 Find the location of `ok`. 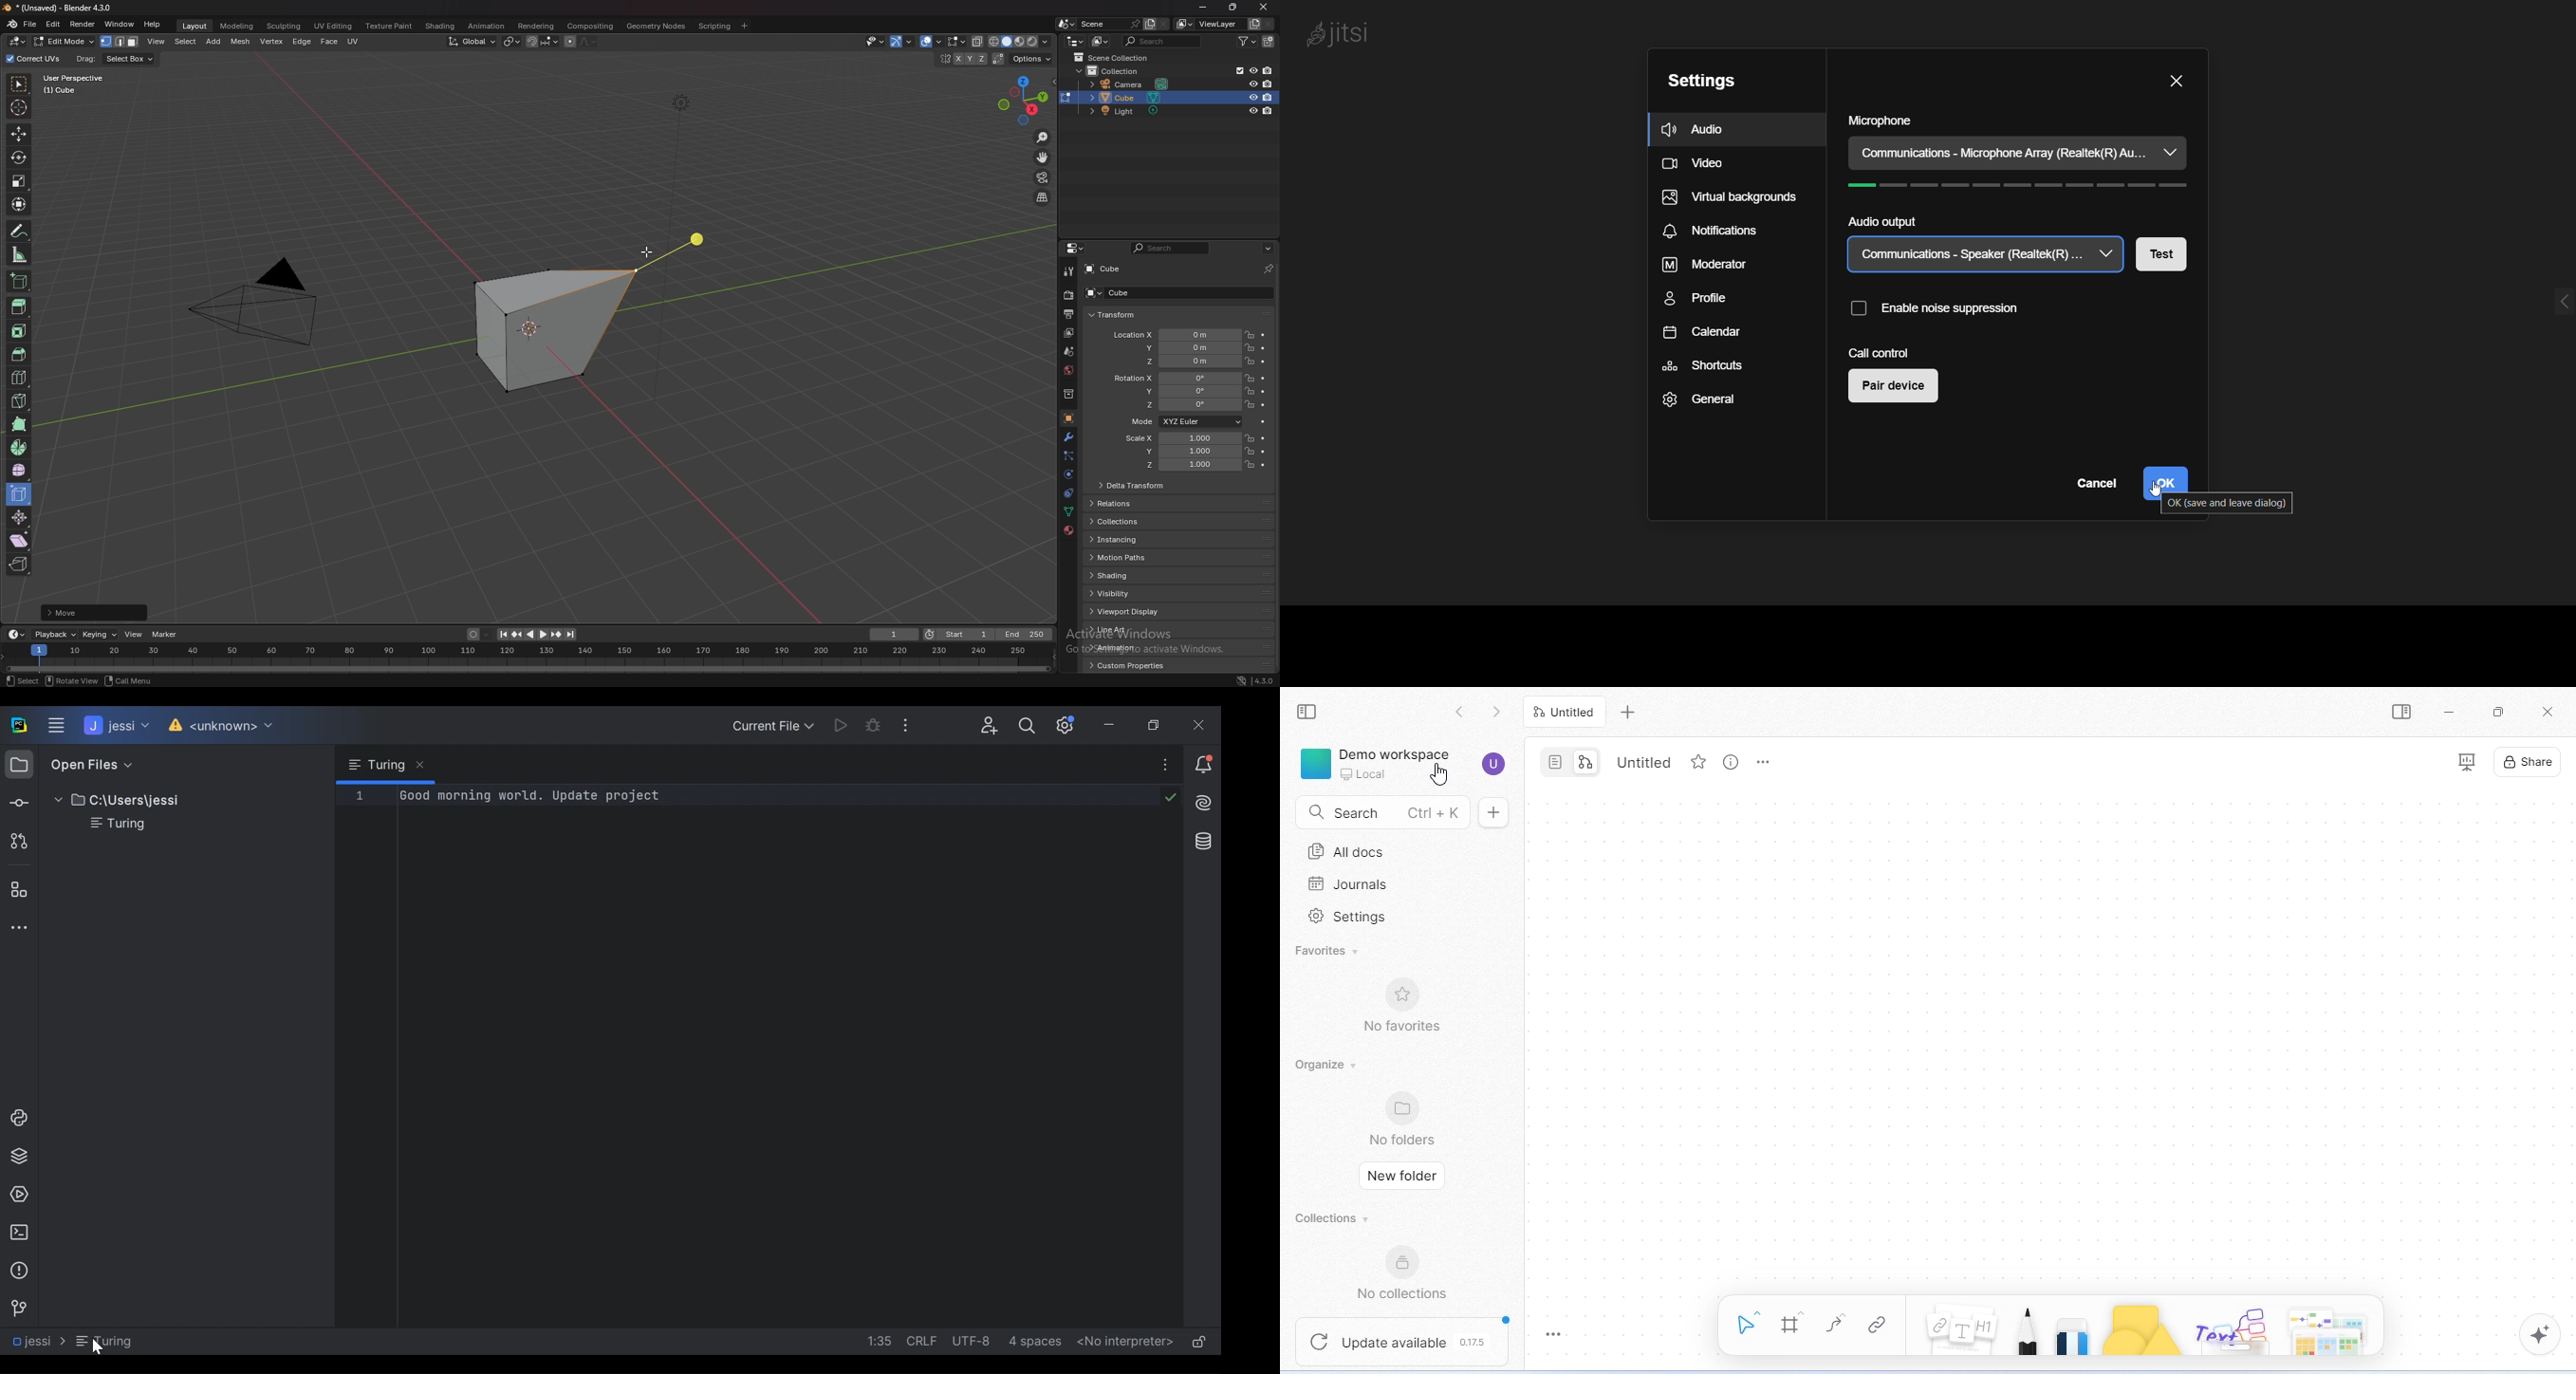

ok is located at coordinates (2168, 477).